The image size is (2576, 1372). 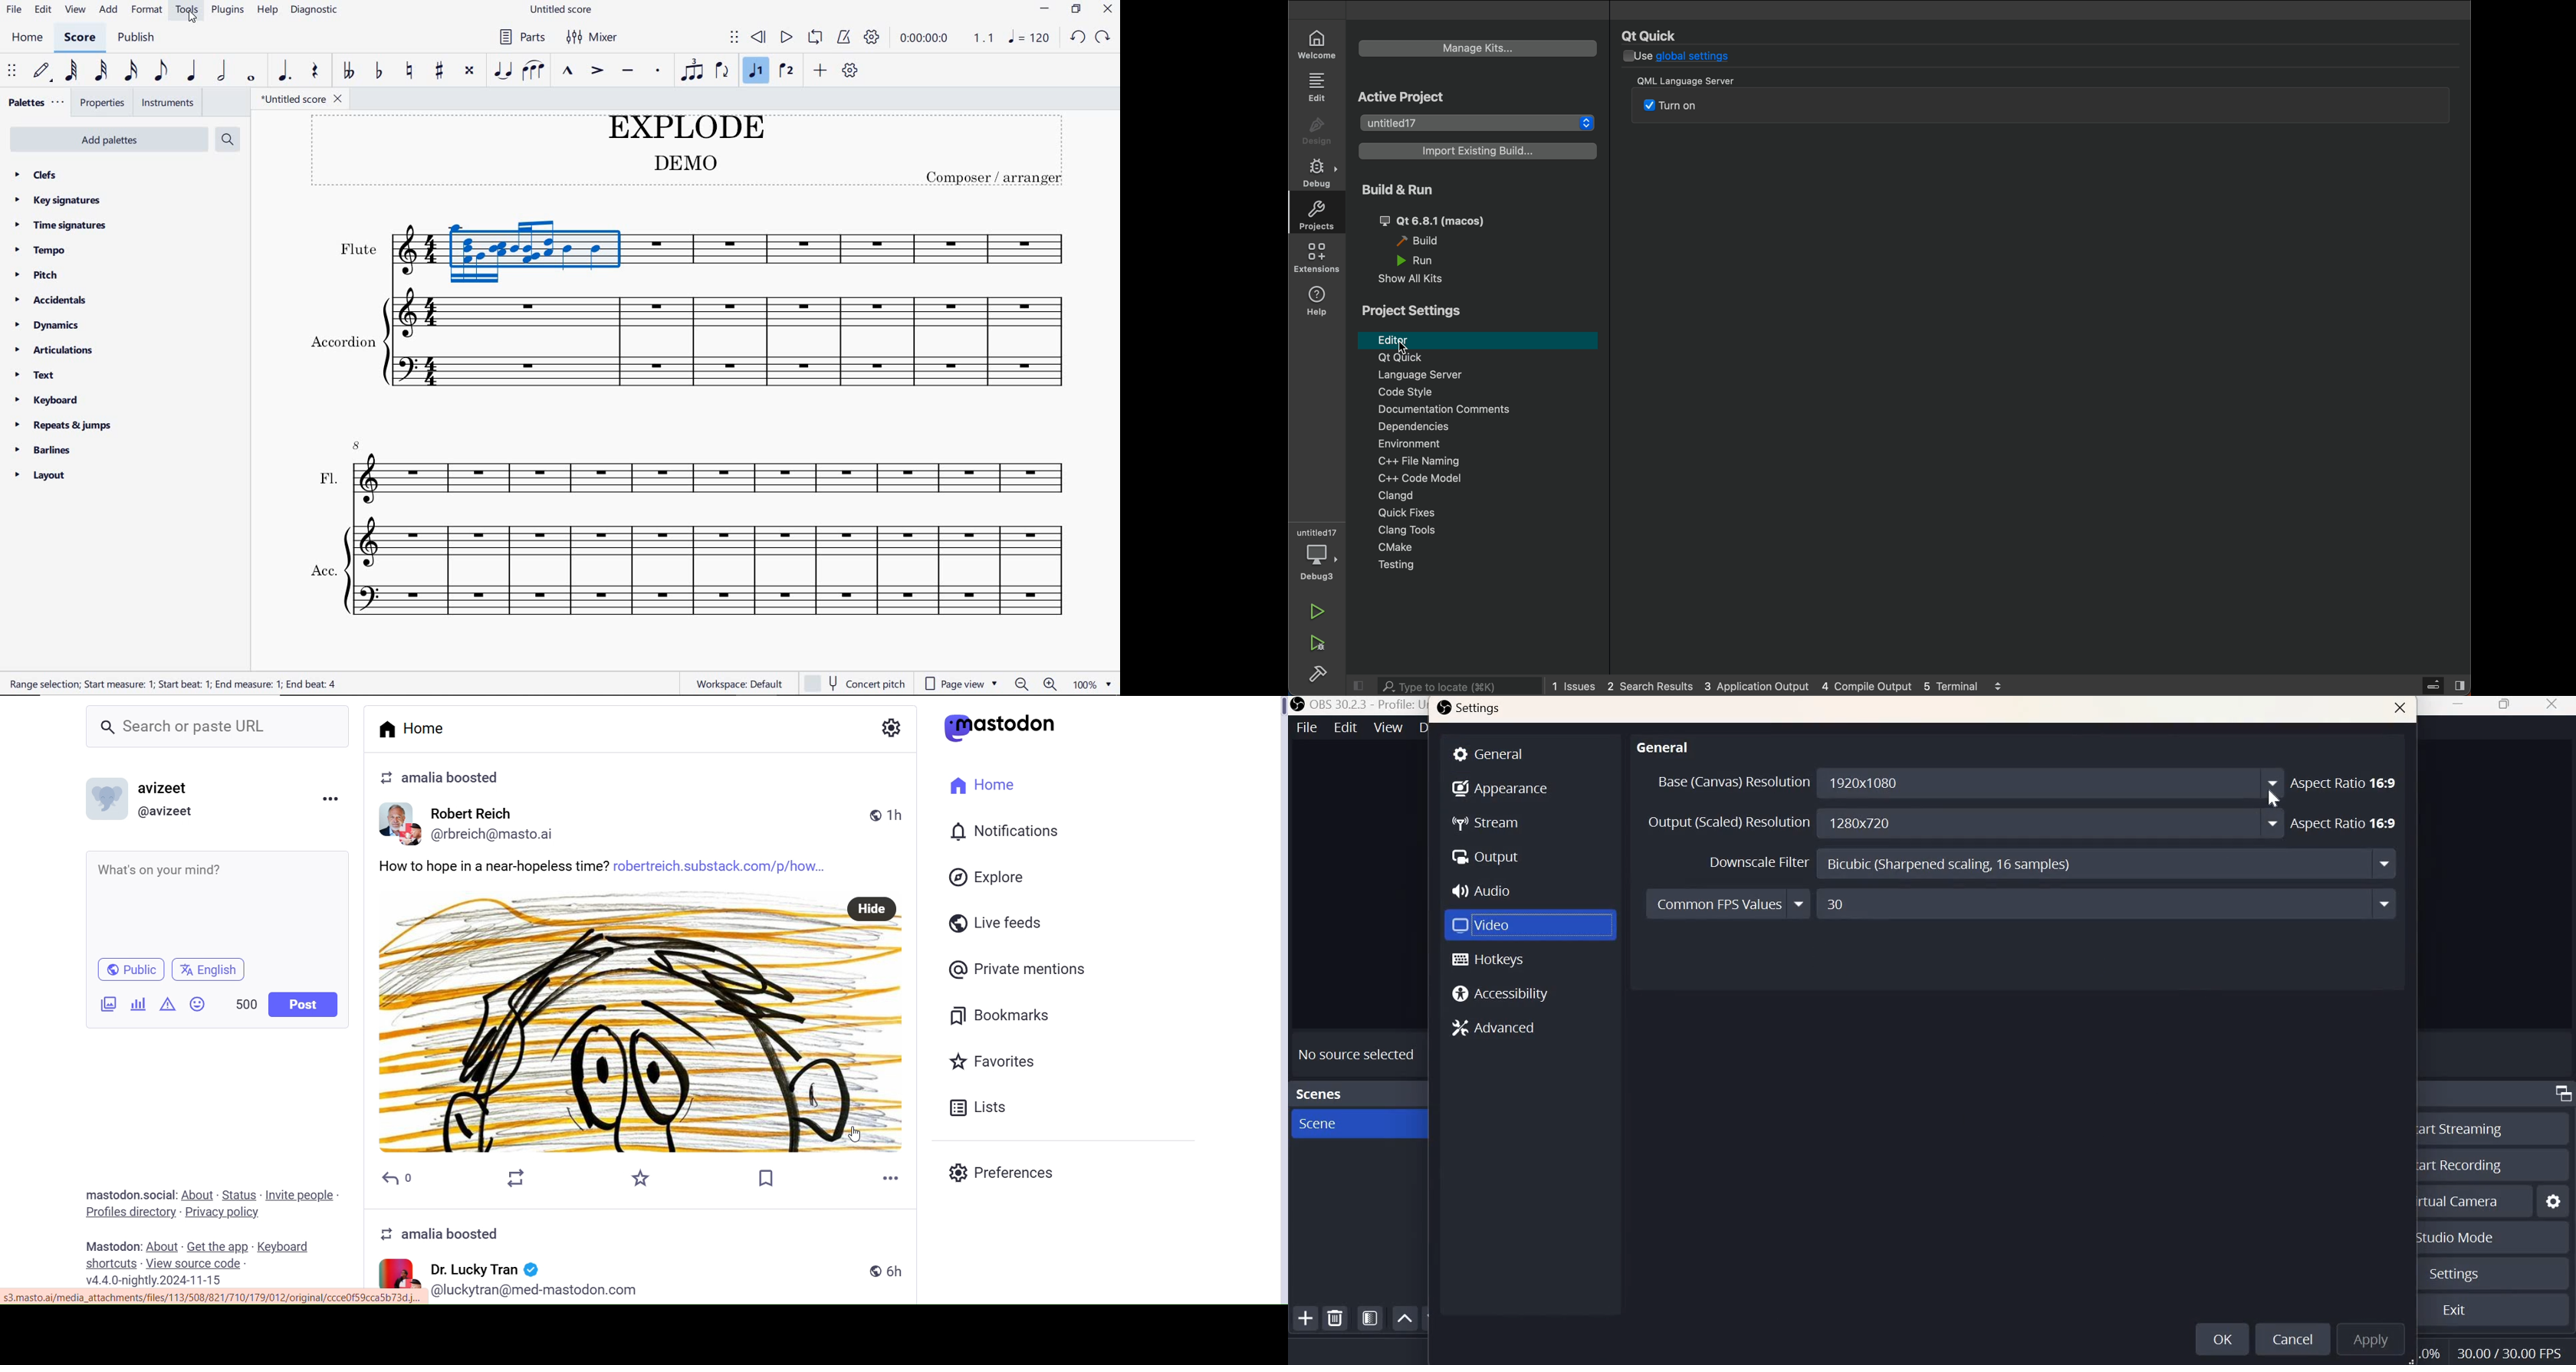 What do you see at coordinates (2401, 710) in the screenshot?
I see `close` at bounding box center [2401, 710].